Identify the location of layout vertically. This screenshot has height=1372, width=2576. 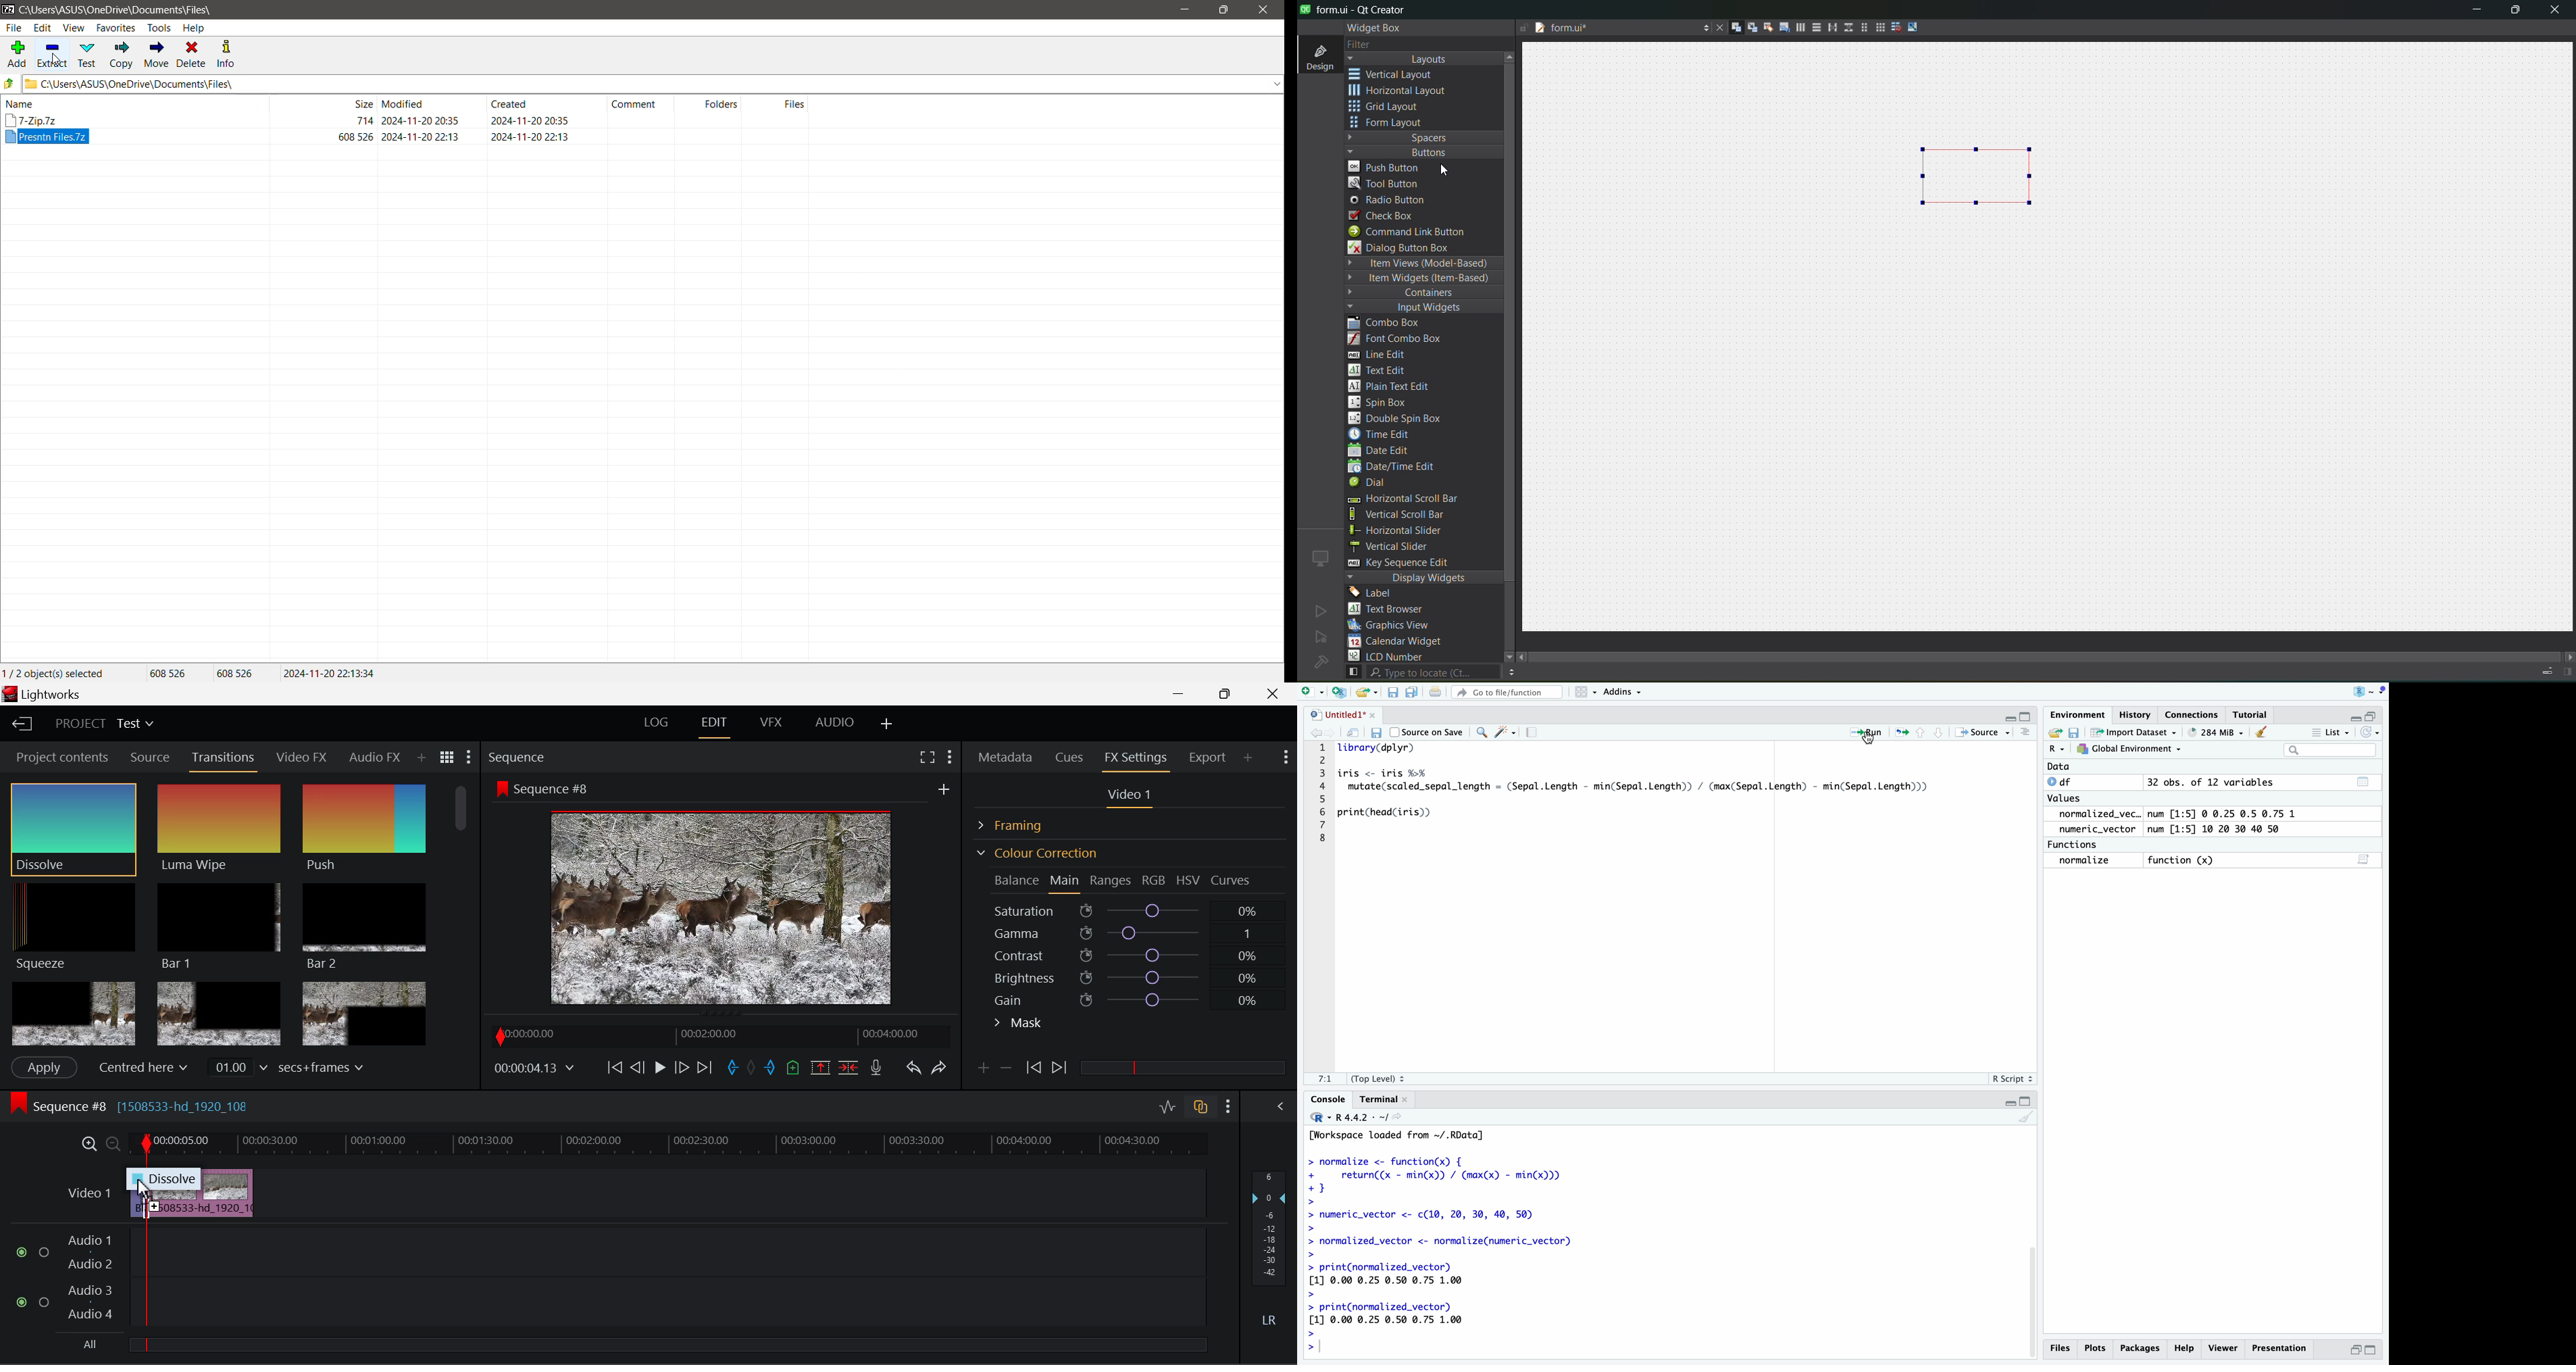
(1813, 27).